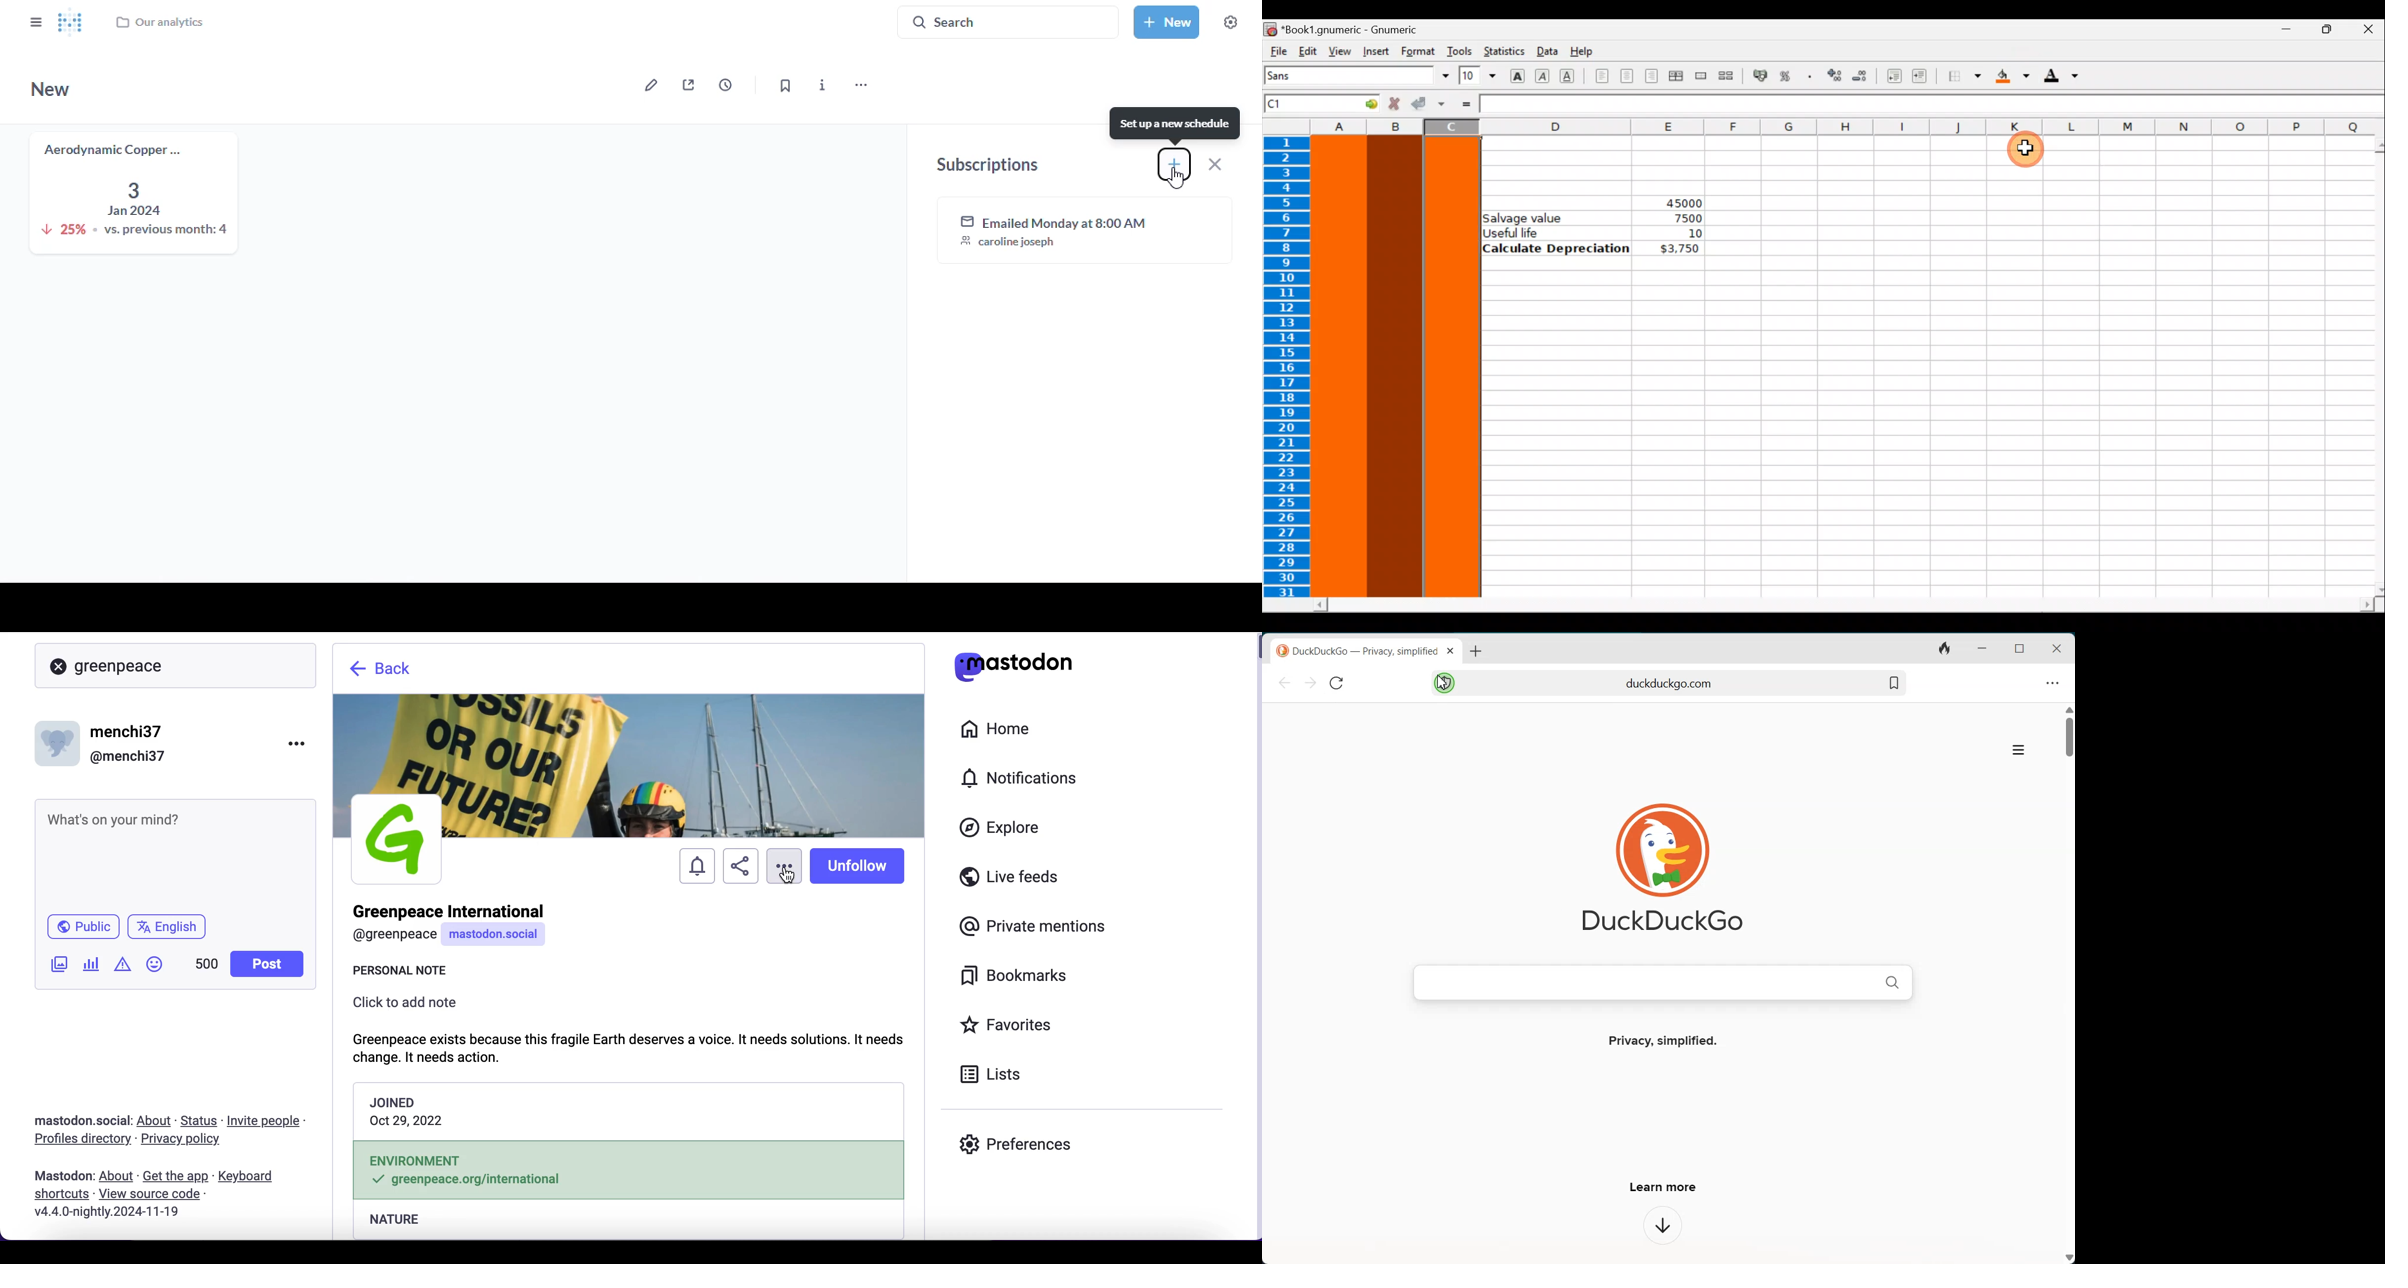 This screenshot has height=1288, width=2408. I want to click on Help, so click(1586, 52).